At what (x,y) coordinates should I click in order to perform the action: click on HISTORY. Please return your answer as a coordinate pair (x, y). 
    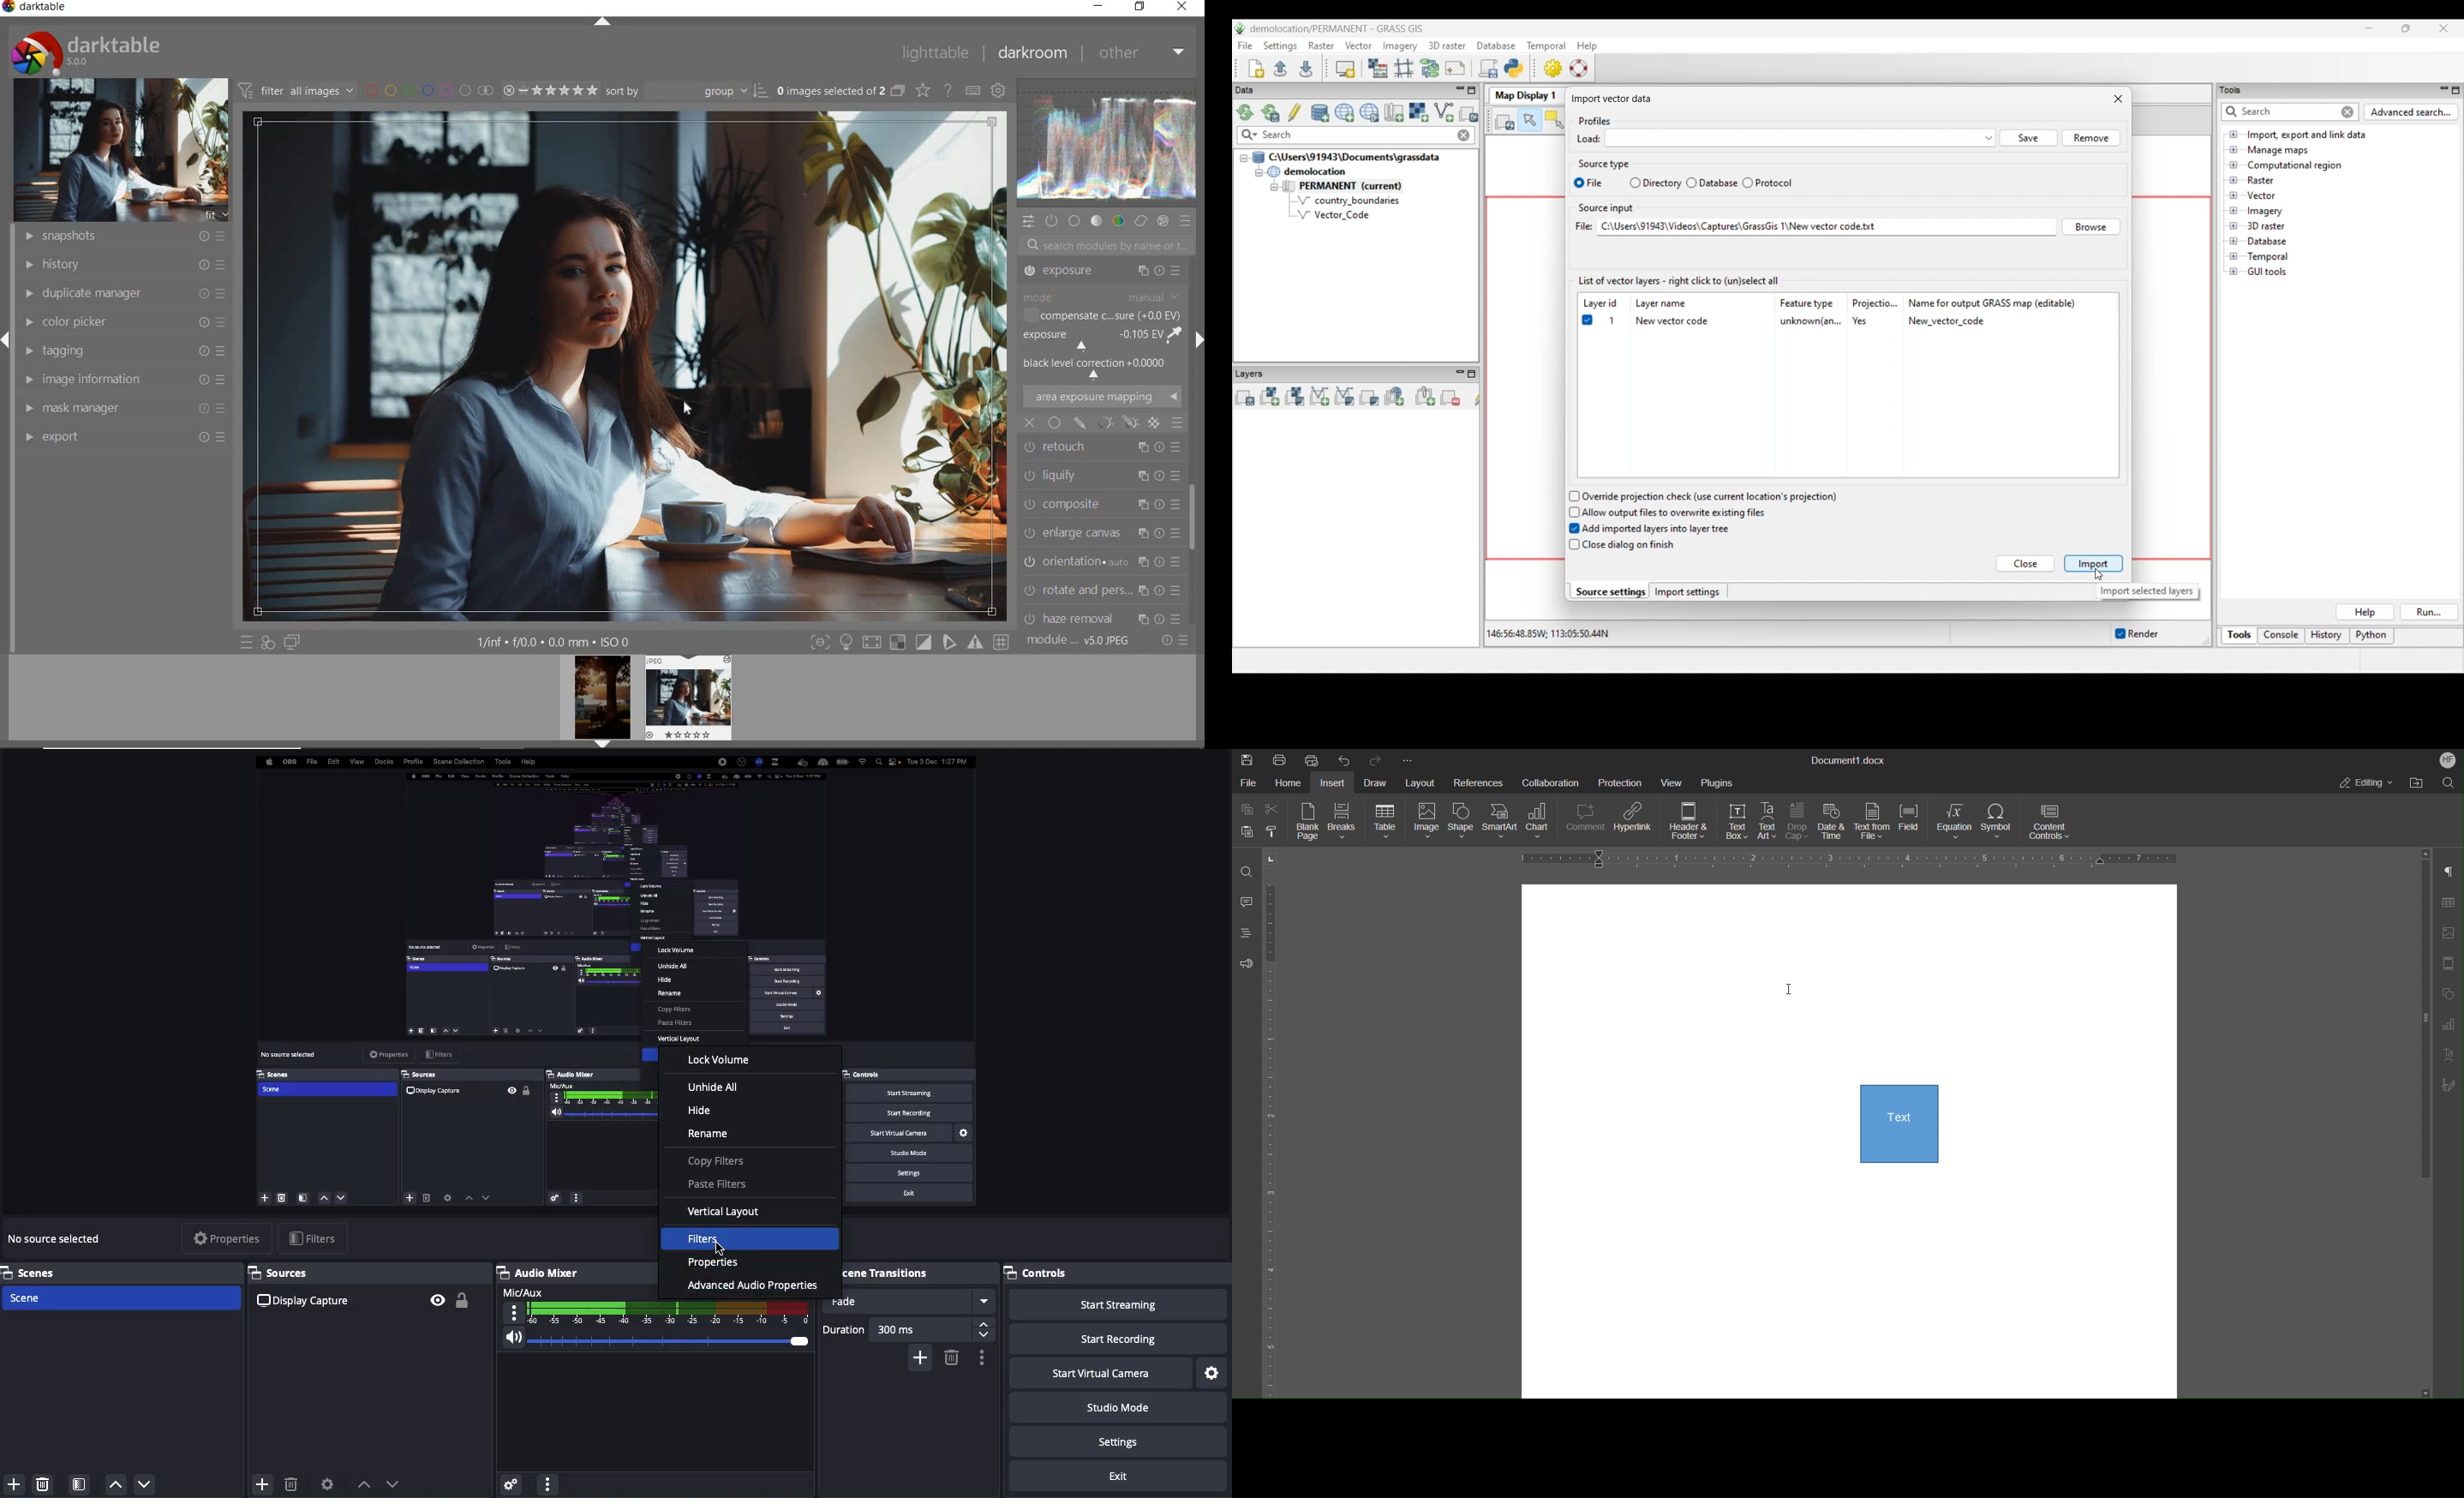
    Looking at the image, I should click on (122, 265).